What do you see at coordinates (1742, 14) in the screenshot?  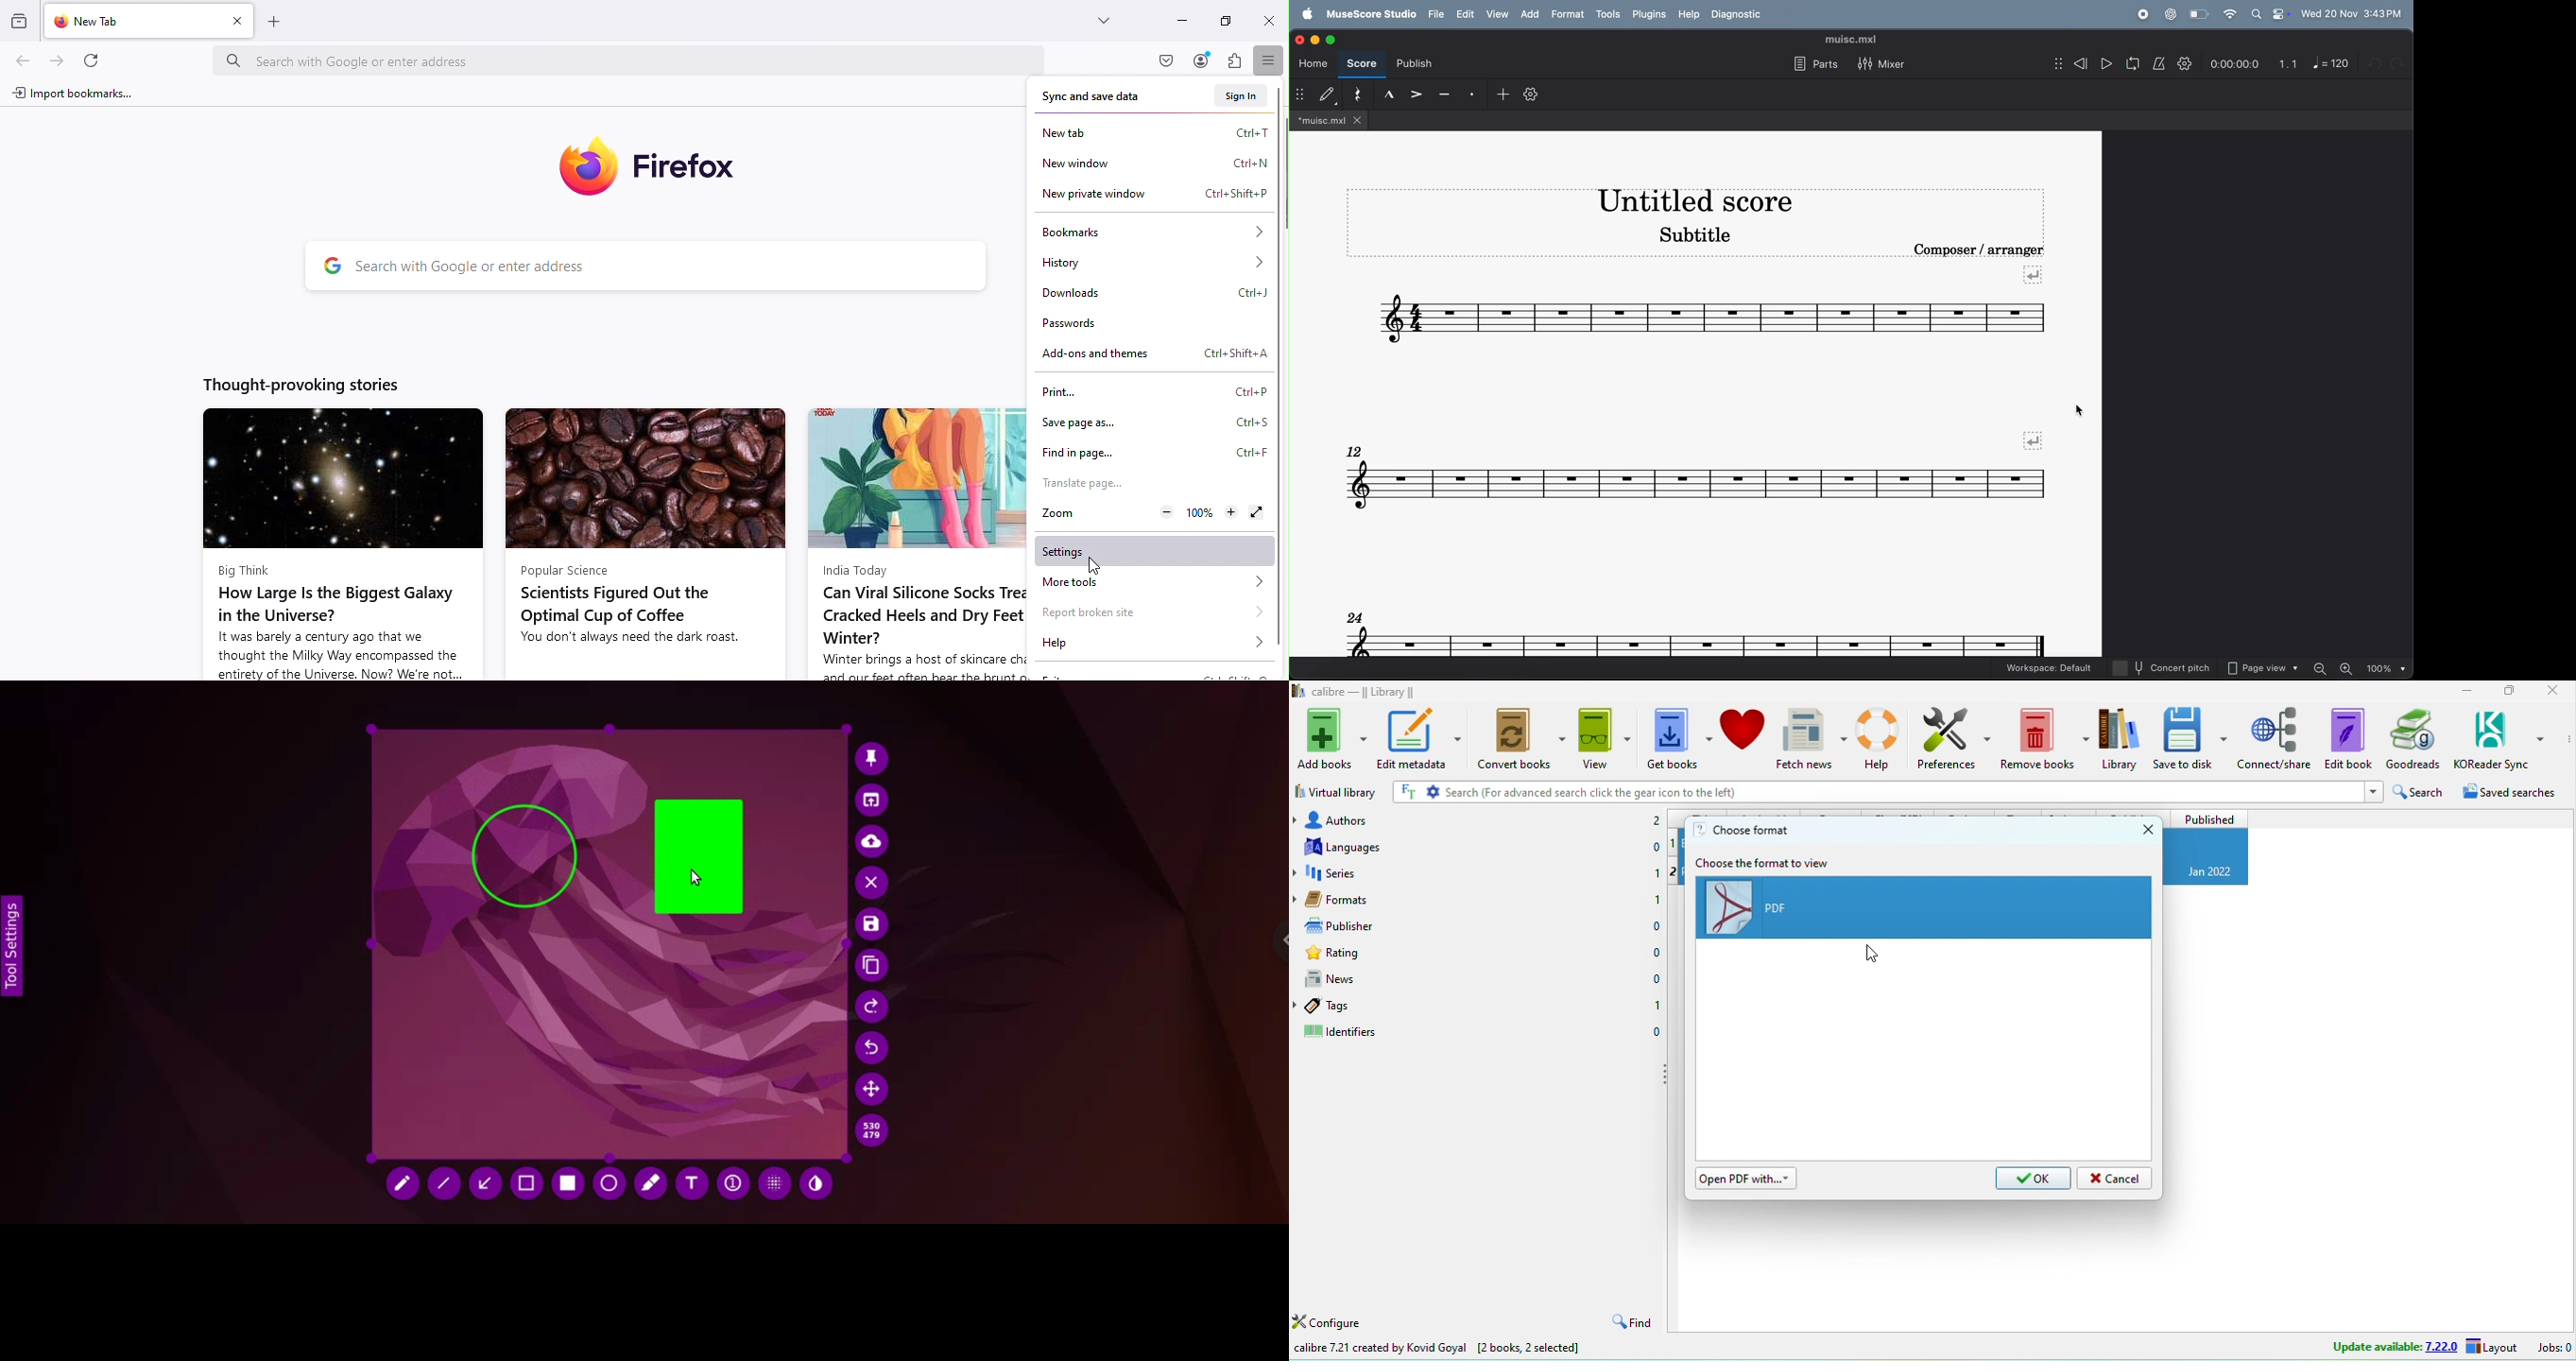 I see `daignostic` at bounding box center [1742, 14].